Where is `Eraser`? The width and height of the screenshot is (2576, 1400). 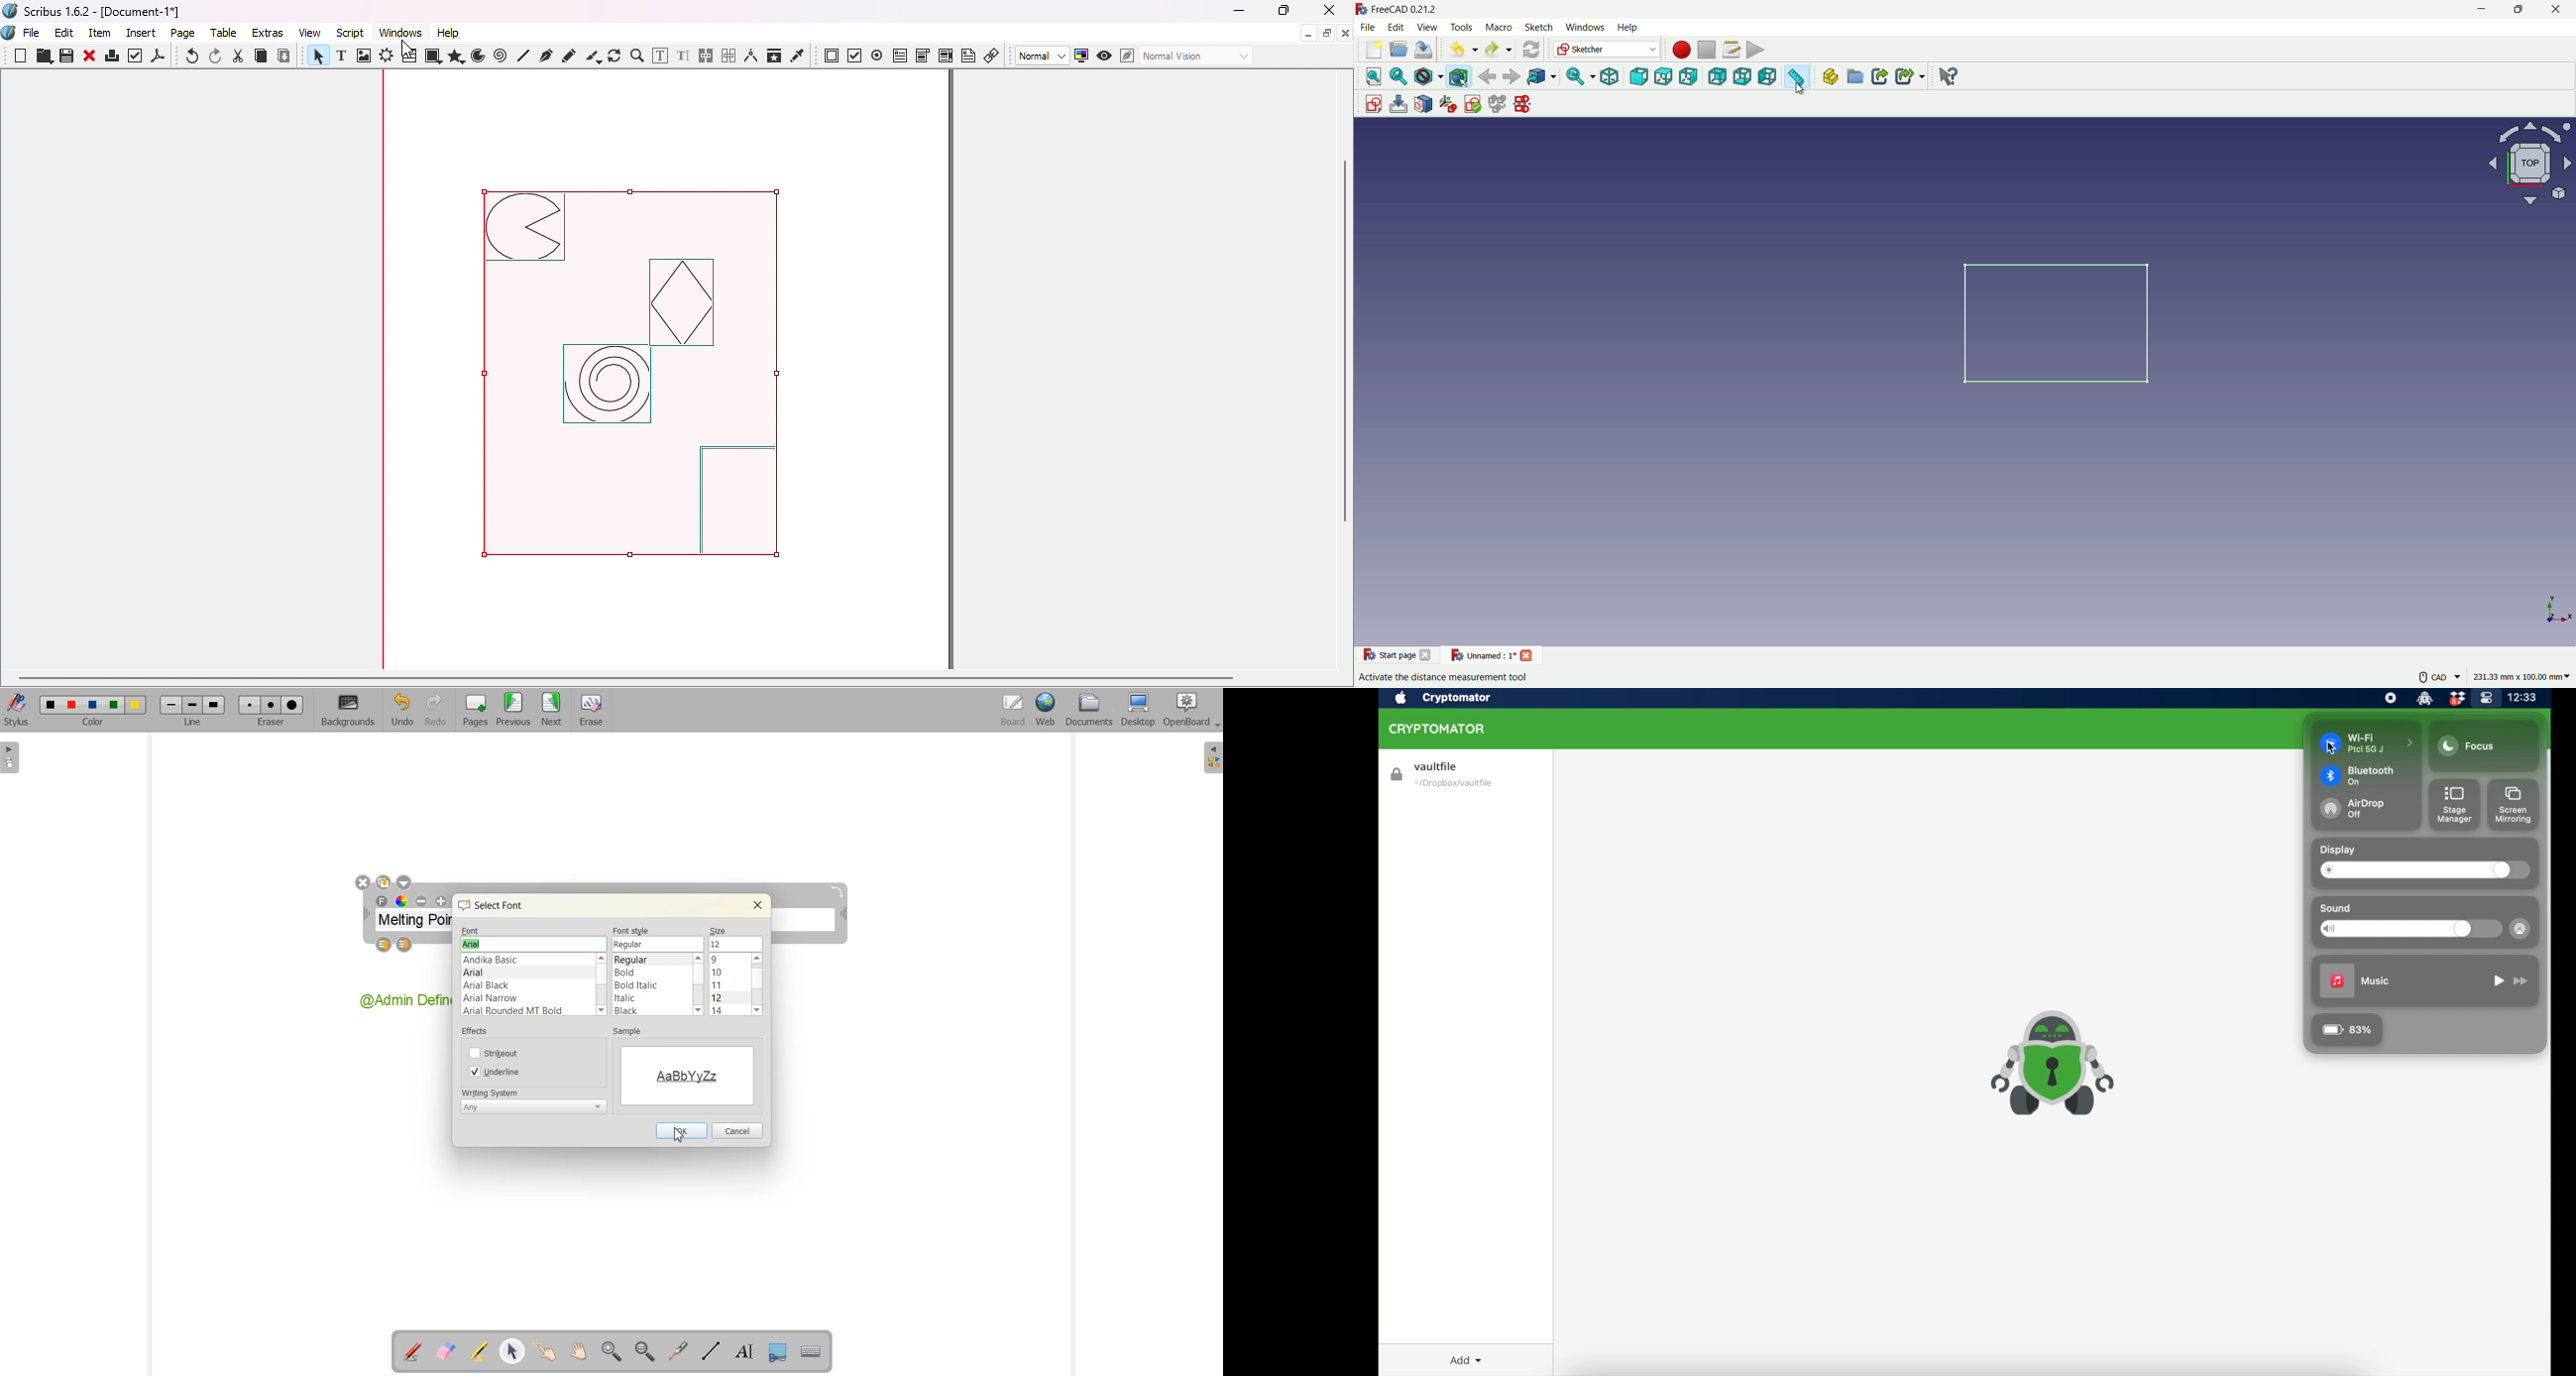
Eraser is located at coordinates (590, 710).